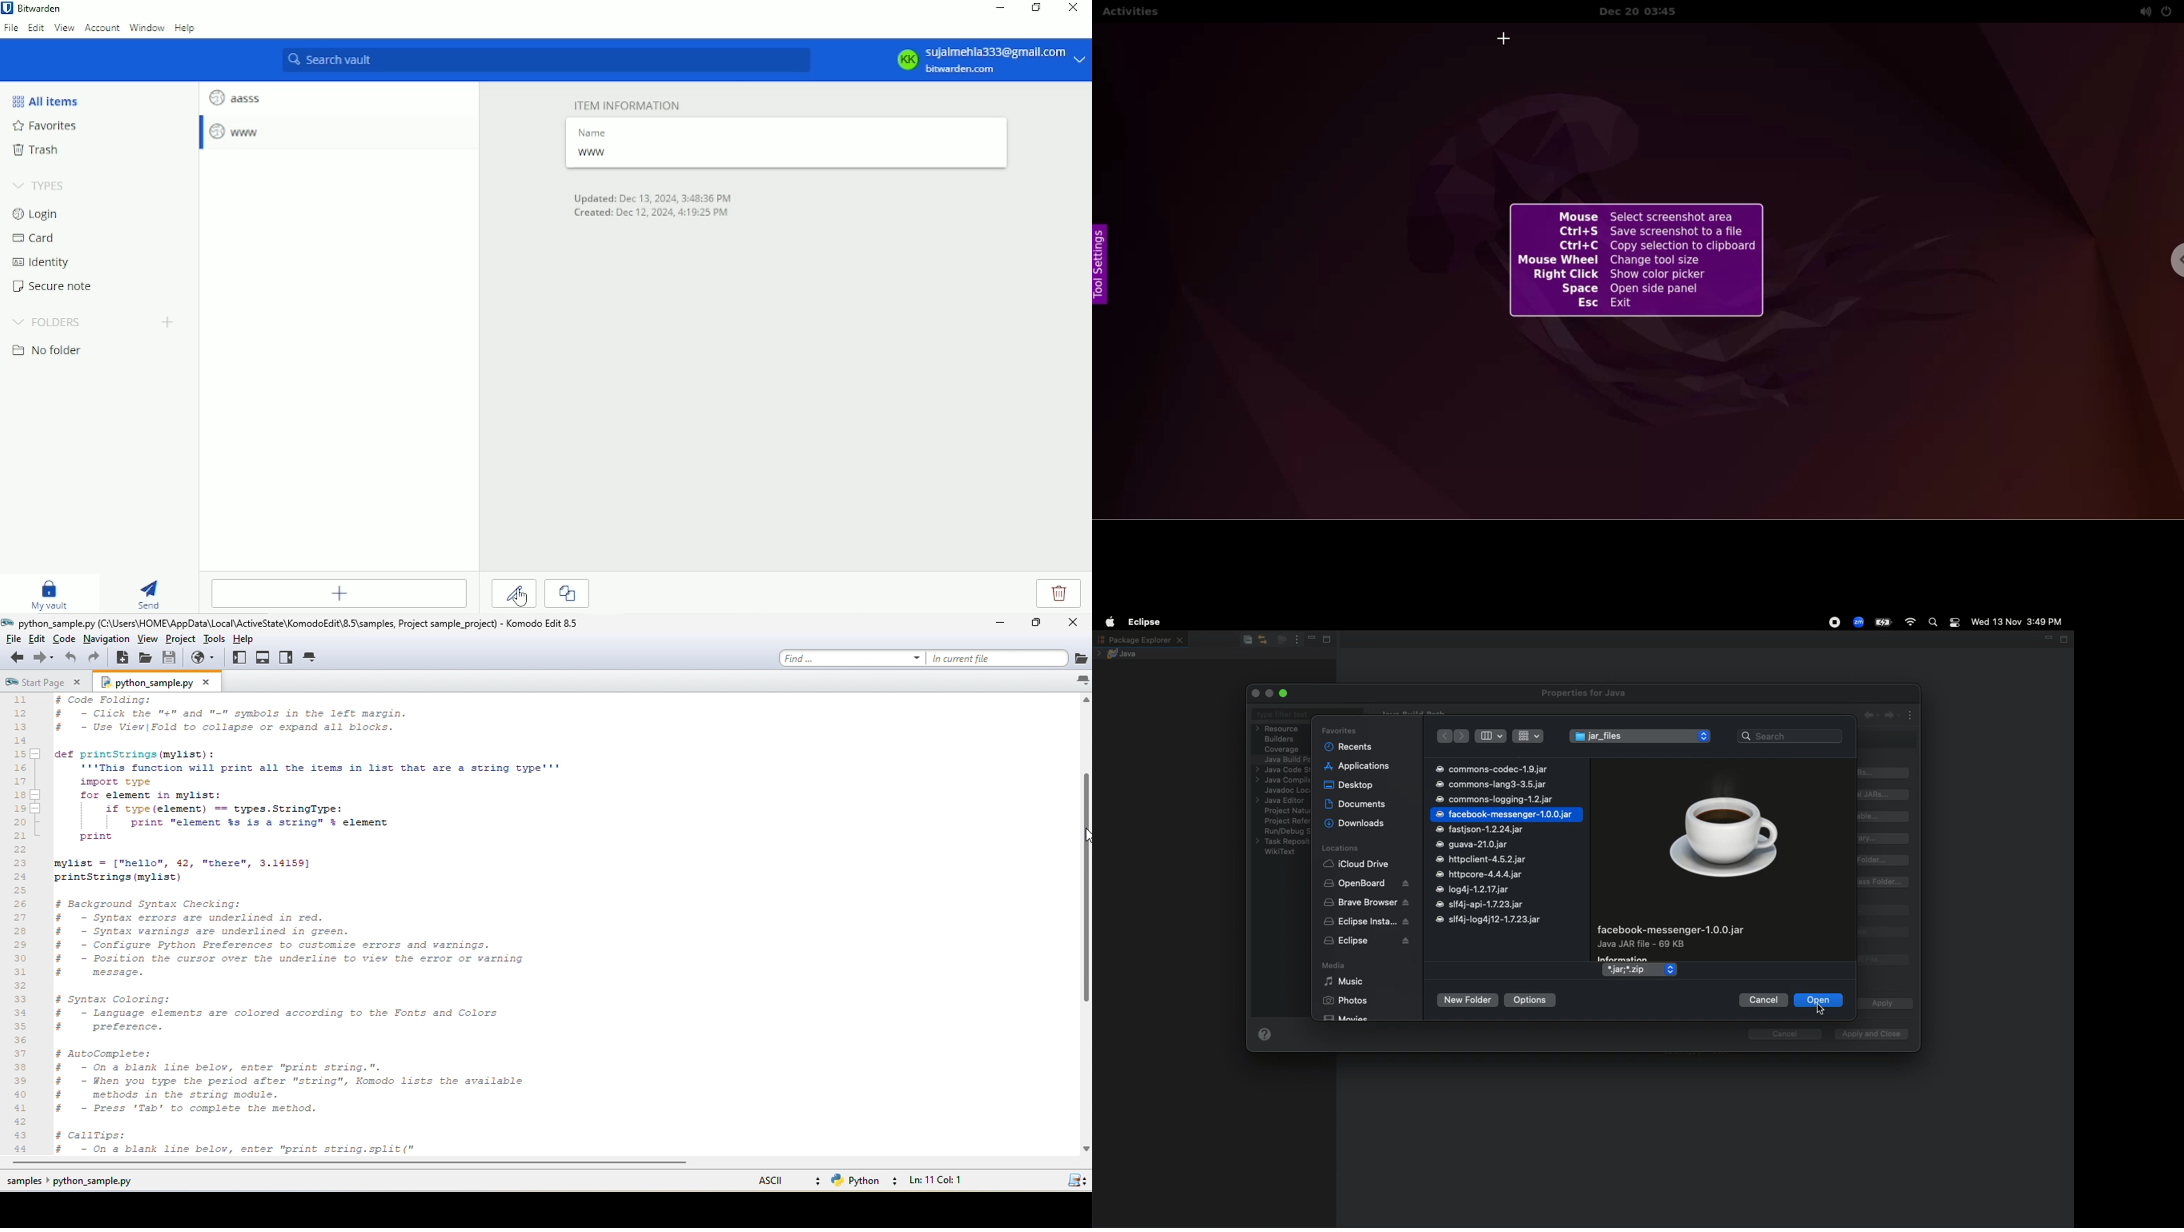 The width and height of the screenshot is (2184, 1232). What do you see at coordinates (49, 127) in the screenshot?
I see `Favorites` at bounding box center [49, 127].